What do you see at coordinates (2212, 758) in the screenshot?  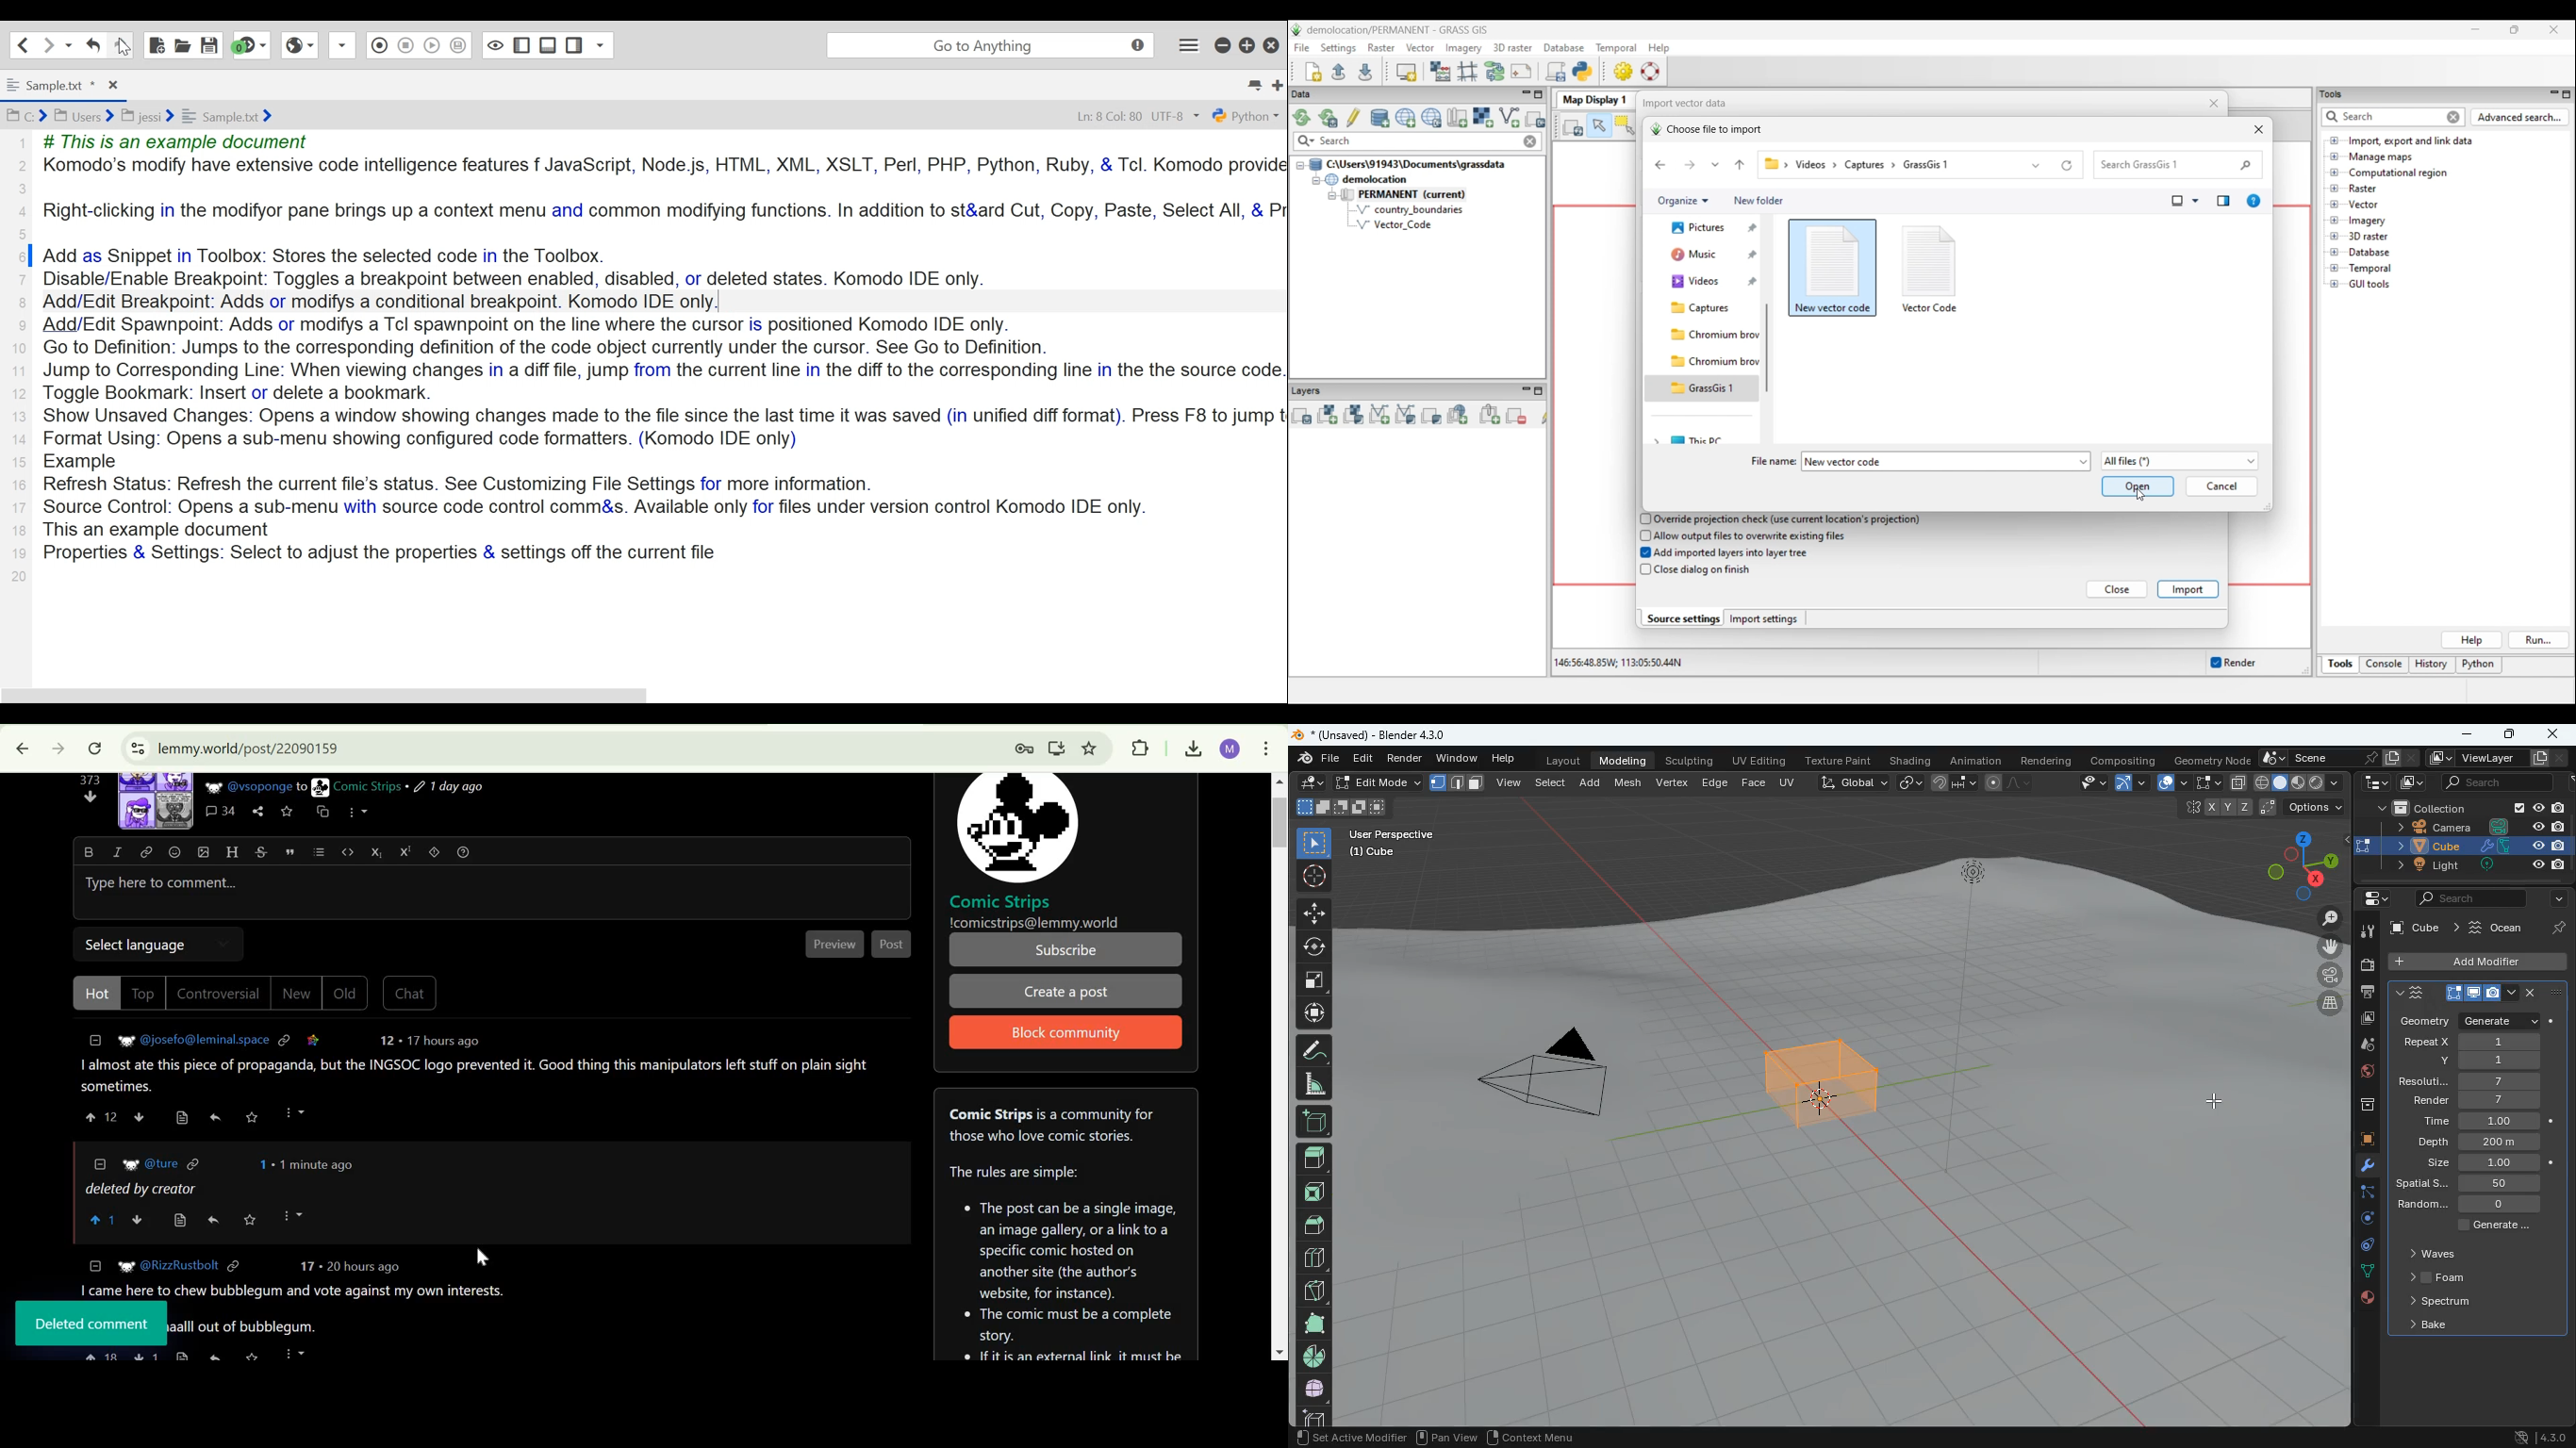 I see `geometry node` at bounding box center [2212, 758].